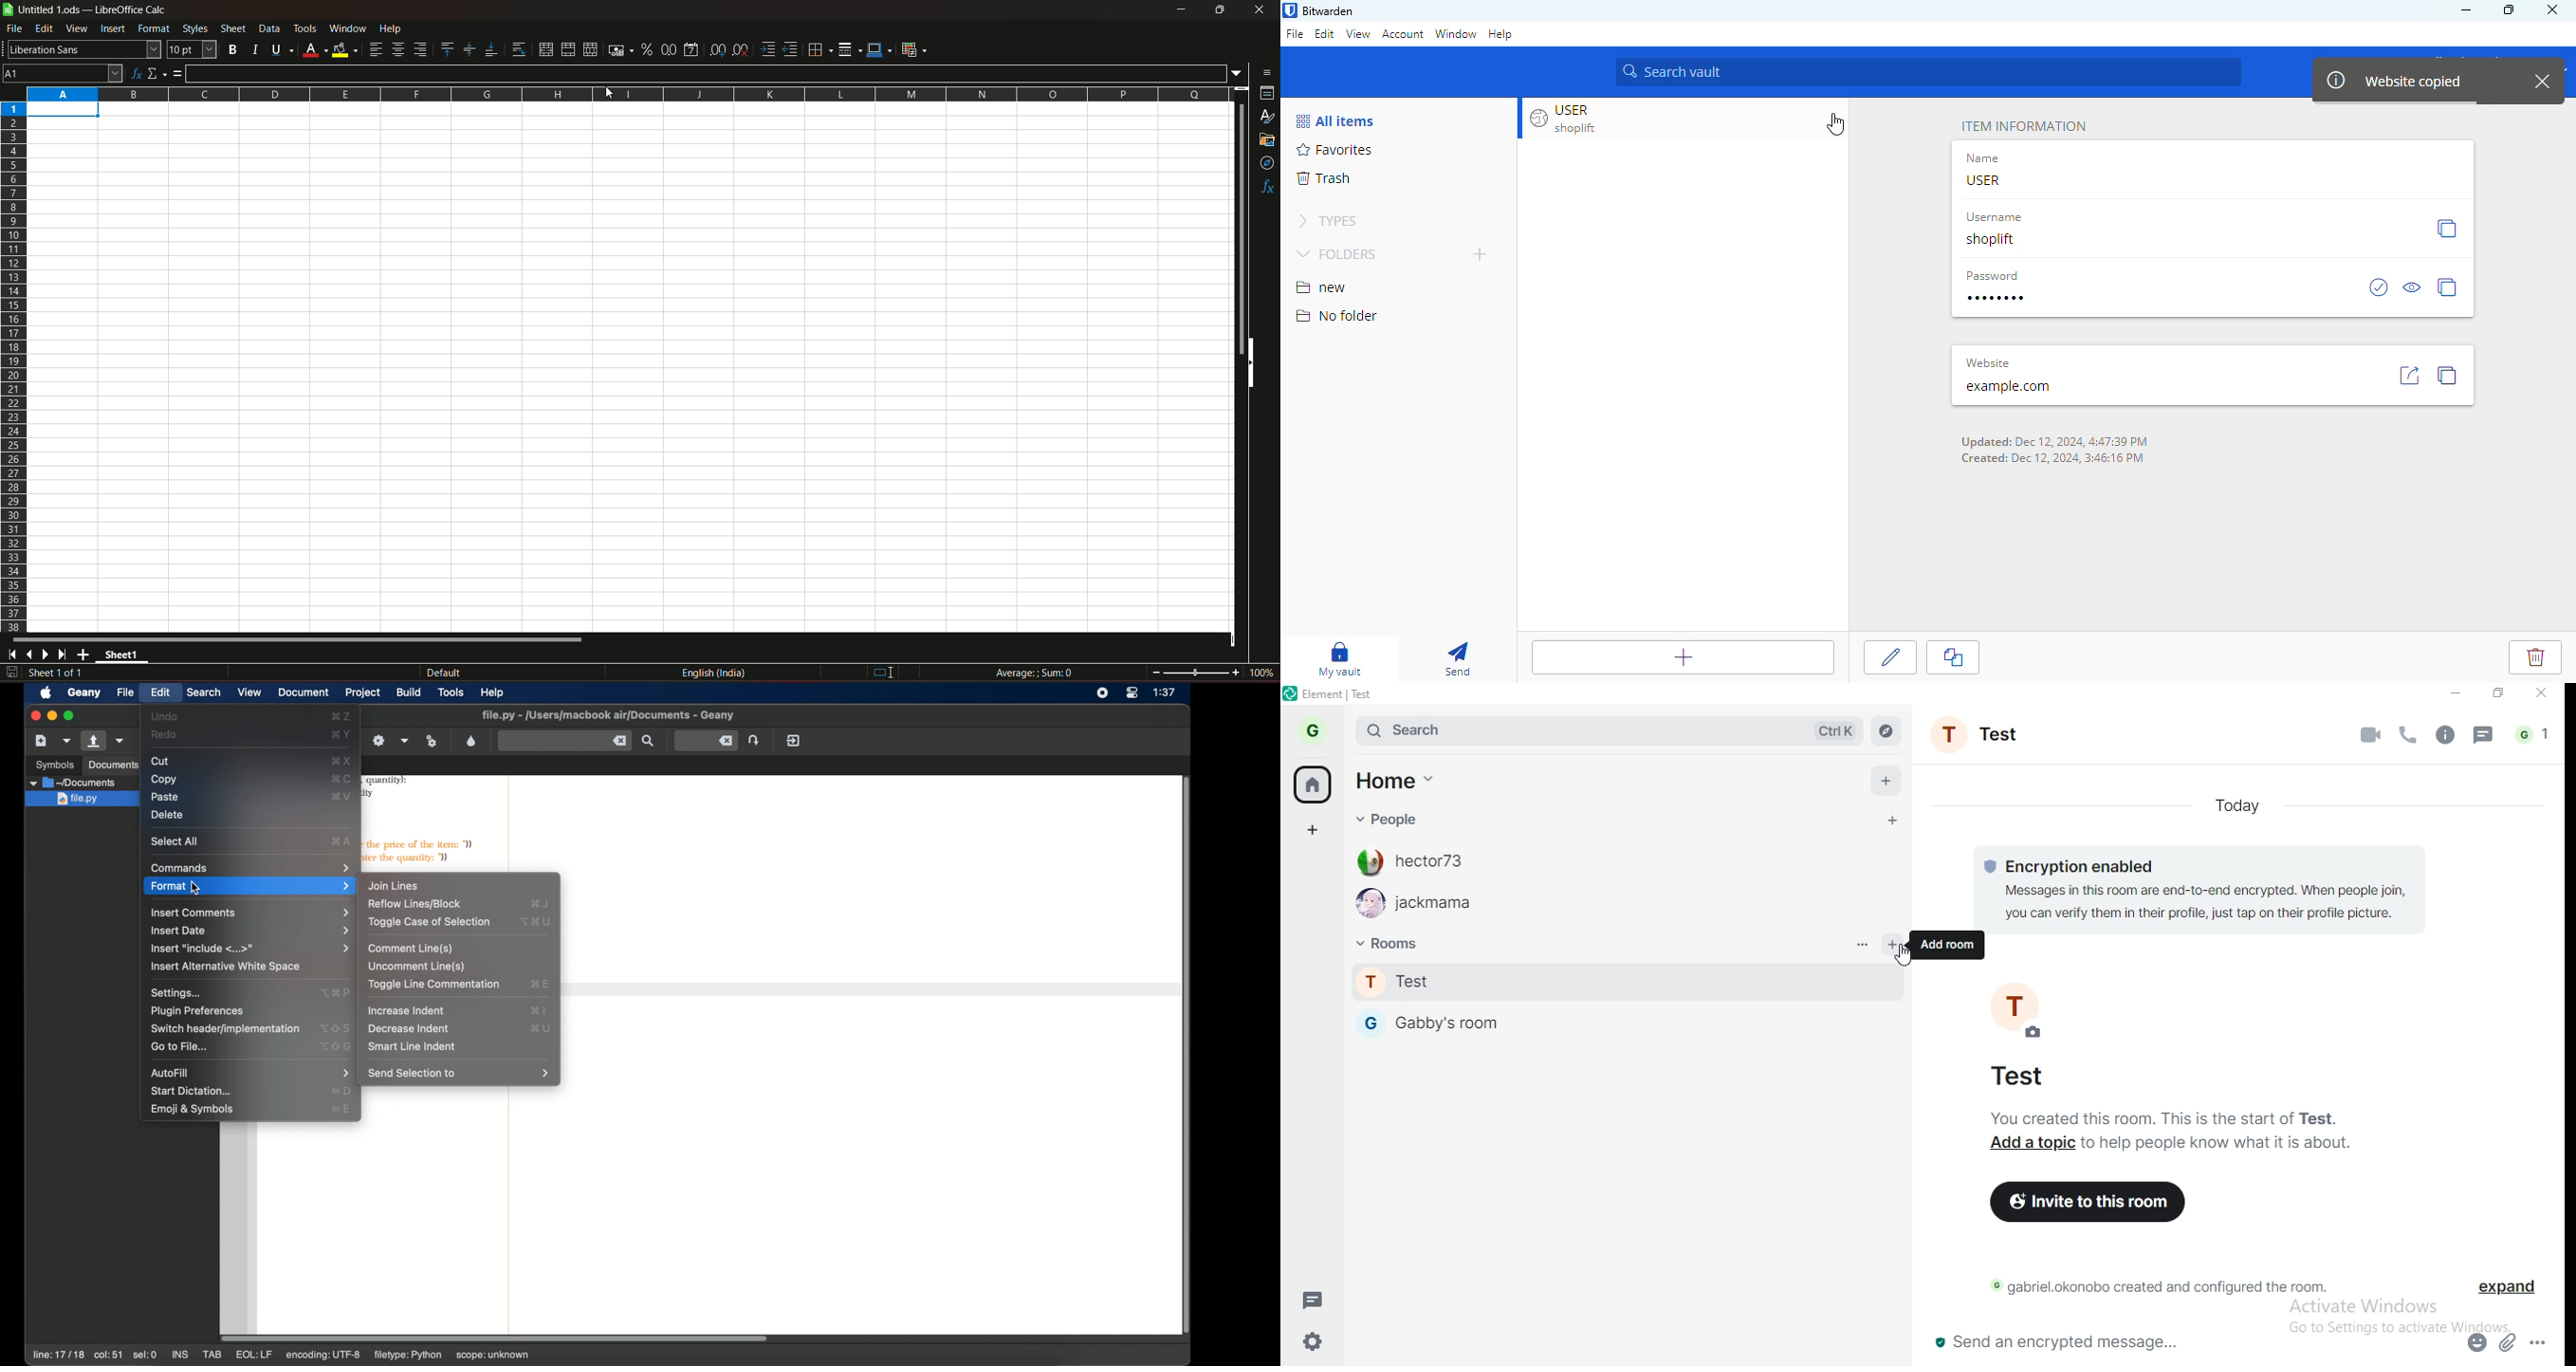 This screenshot has width=2576, height=1372. I want to click on minimise, so click(2457, 692).